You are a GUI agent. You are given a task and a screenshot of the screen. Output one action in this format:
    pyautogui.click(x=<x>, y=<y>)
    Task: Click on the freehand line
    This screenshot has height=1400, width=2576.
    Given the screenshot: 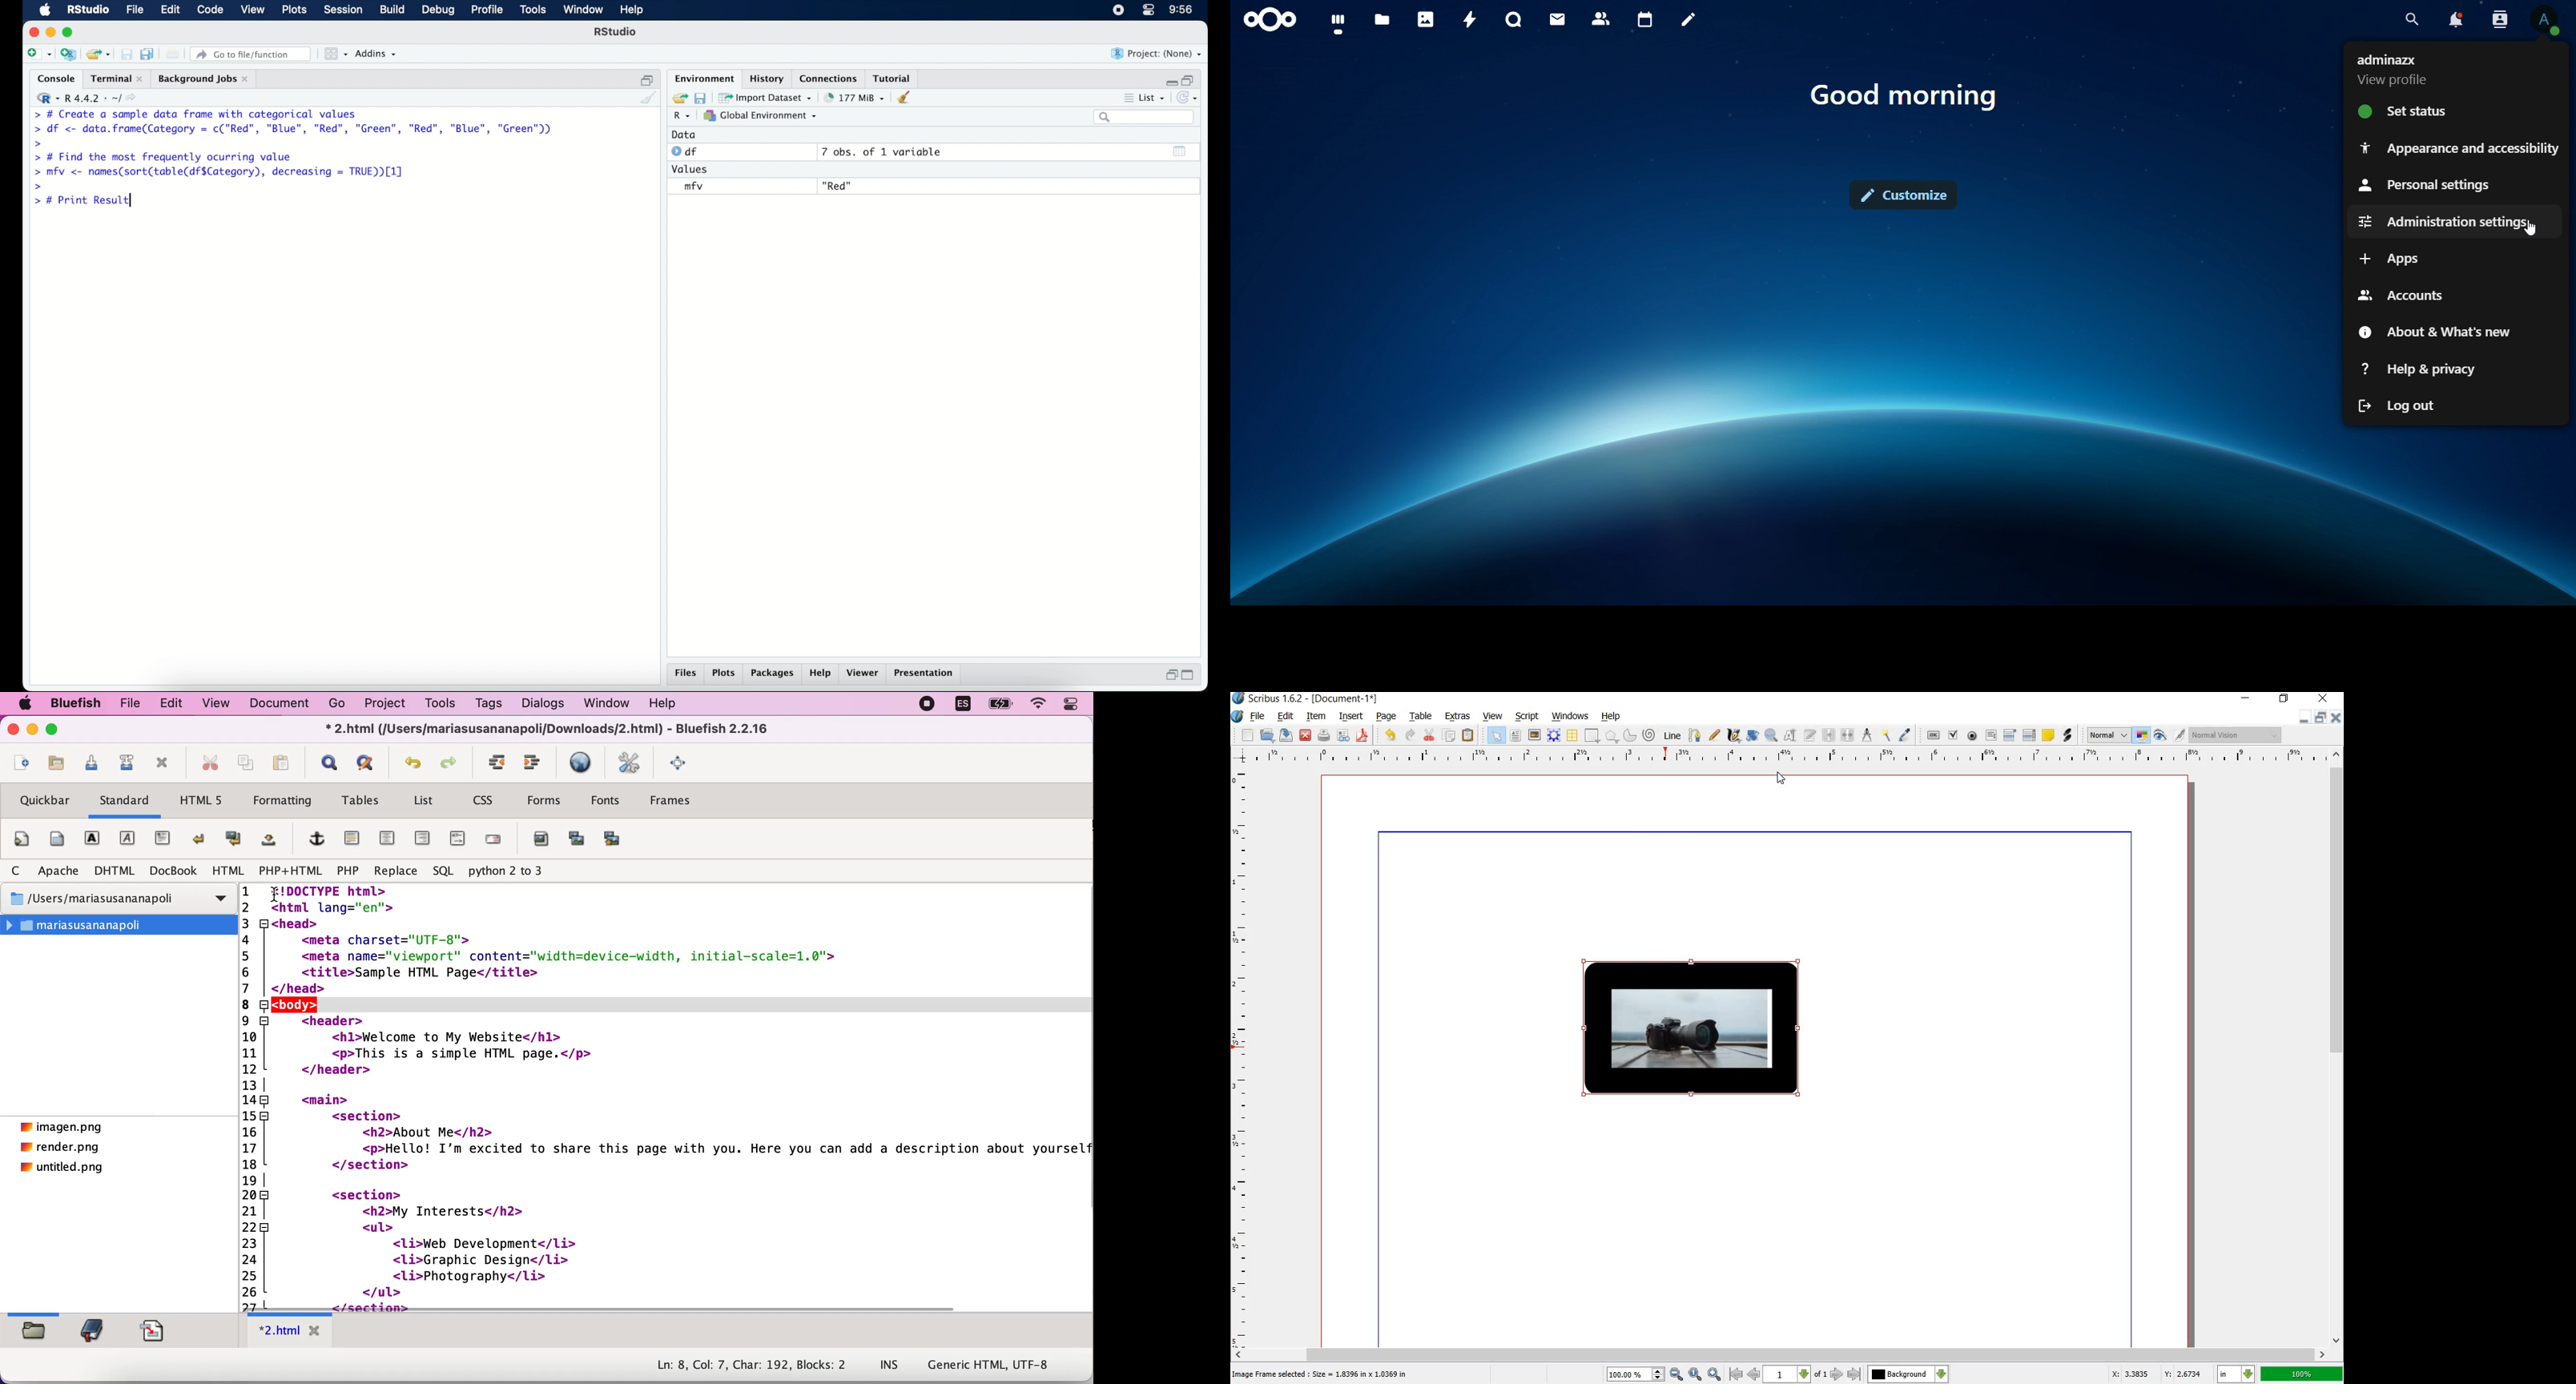 What is the action you would take?
    pyautogui.click(x=1715, y=736)
    